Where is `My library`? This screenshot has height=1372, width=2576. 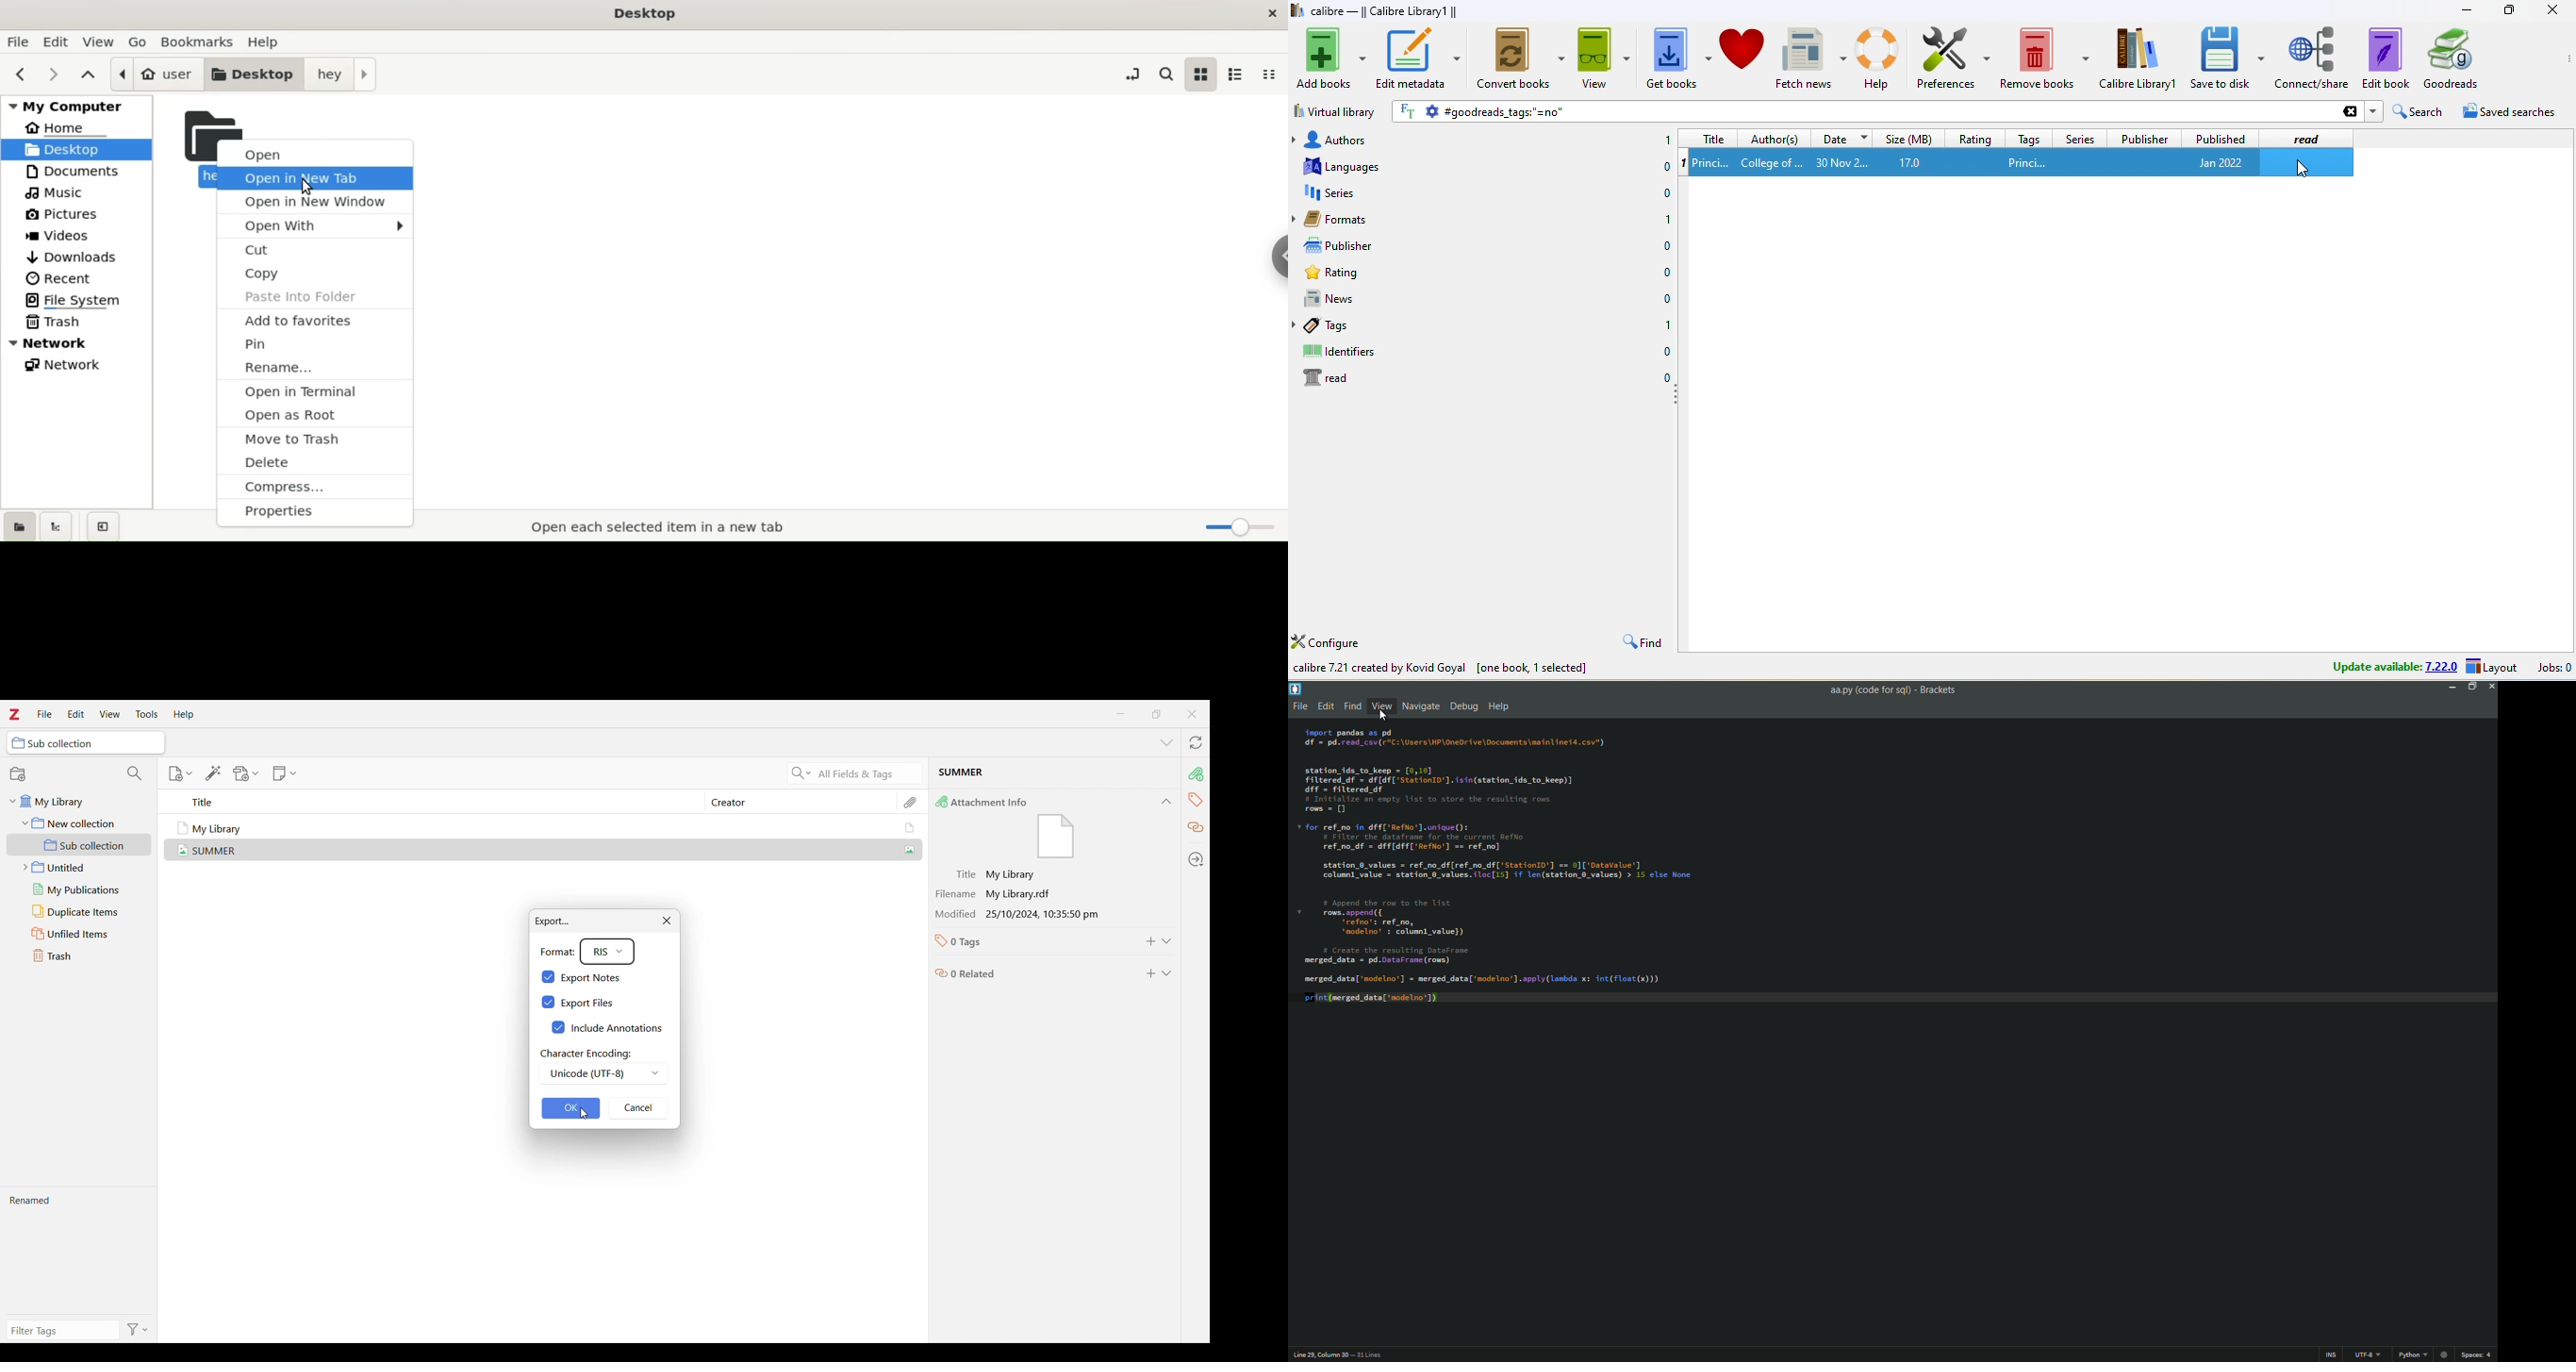
My library is located at coordinates (72, 801).